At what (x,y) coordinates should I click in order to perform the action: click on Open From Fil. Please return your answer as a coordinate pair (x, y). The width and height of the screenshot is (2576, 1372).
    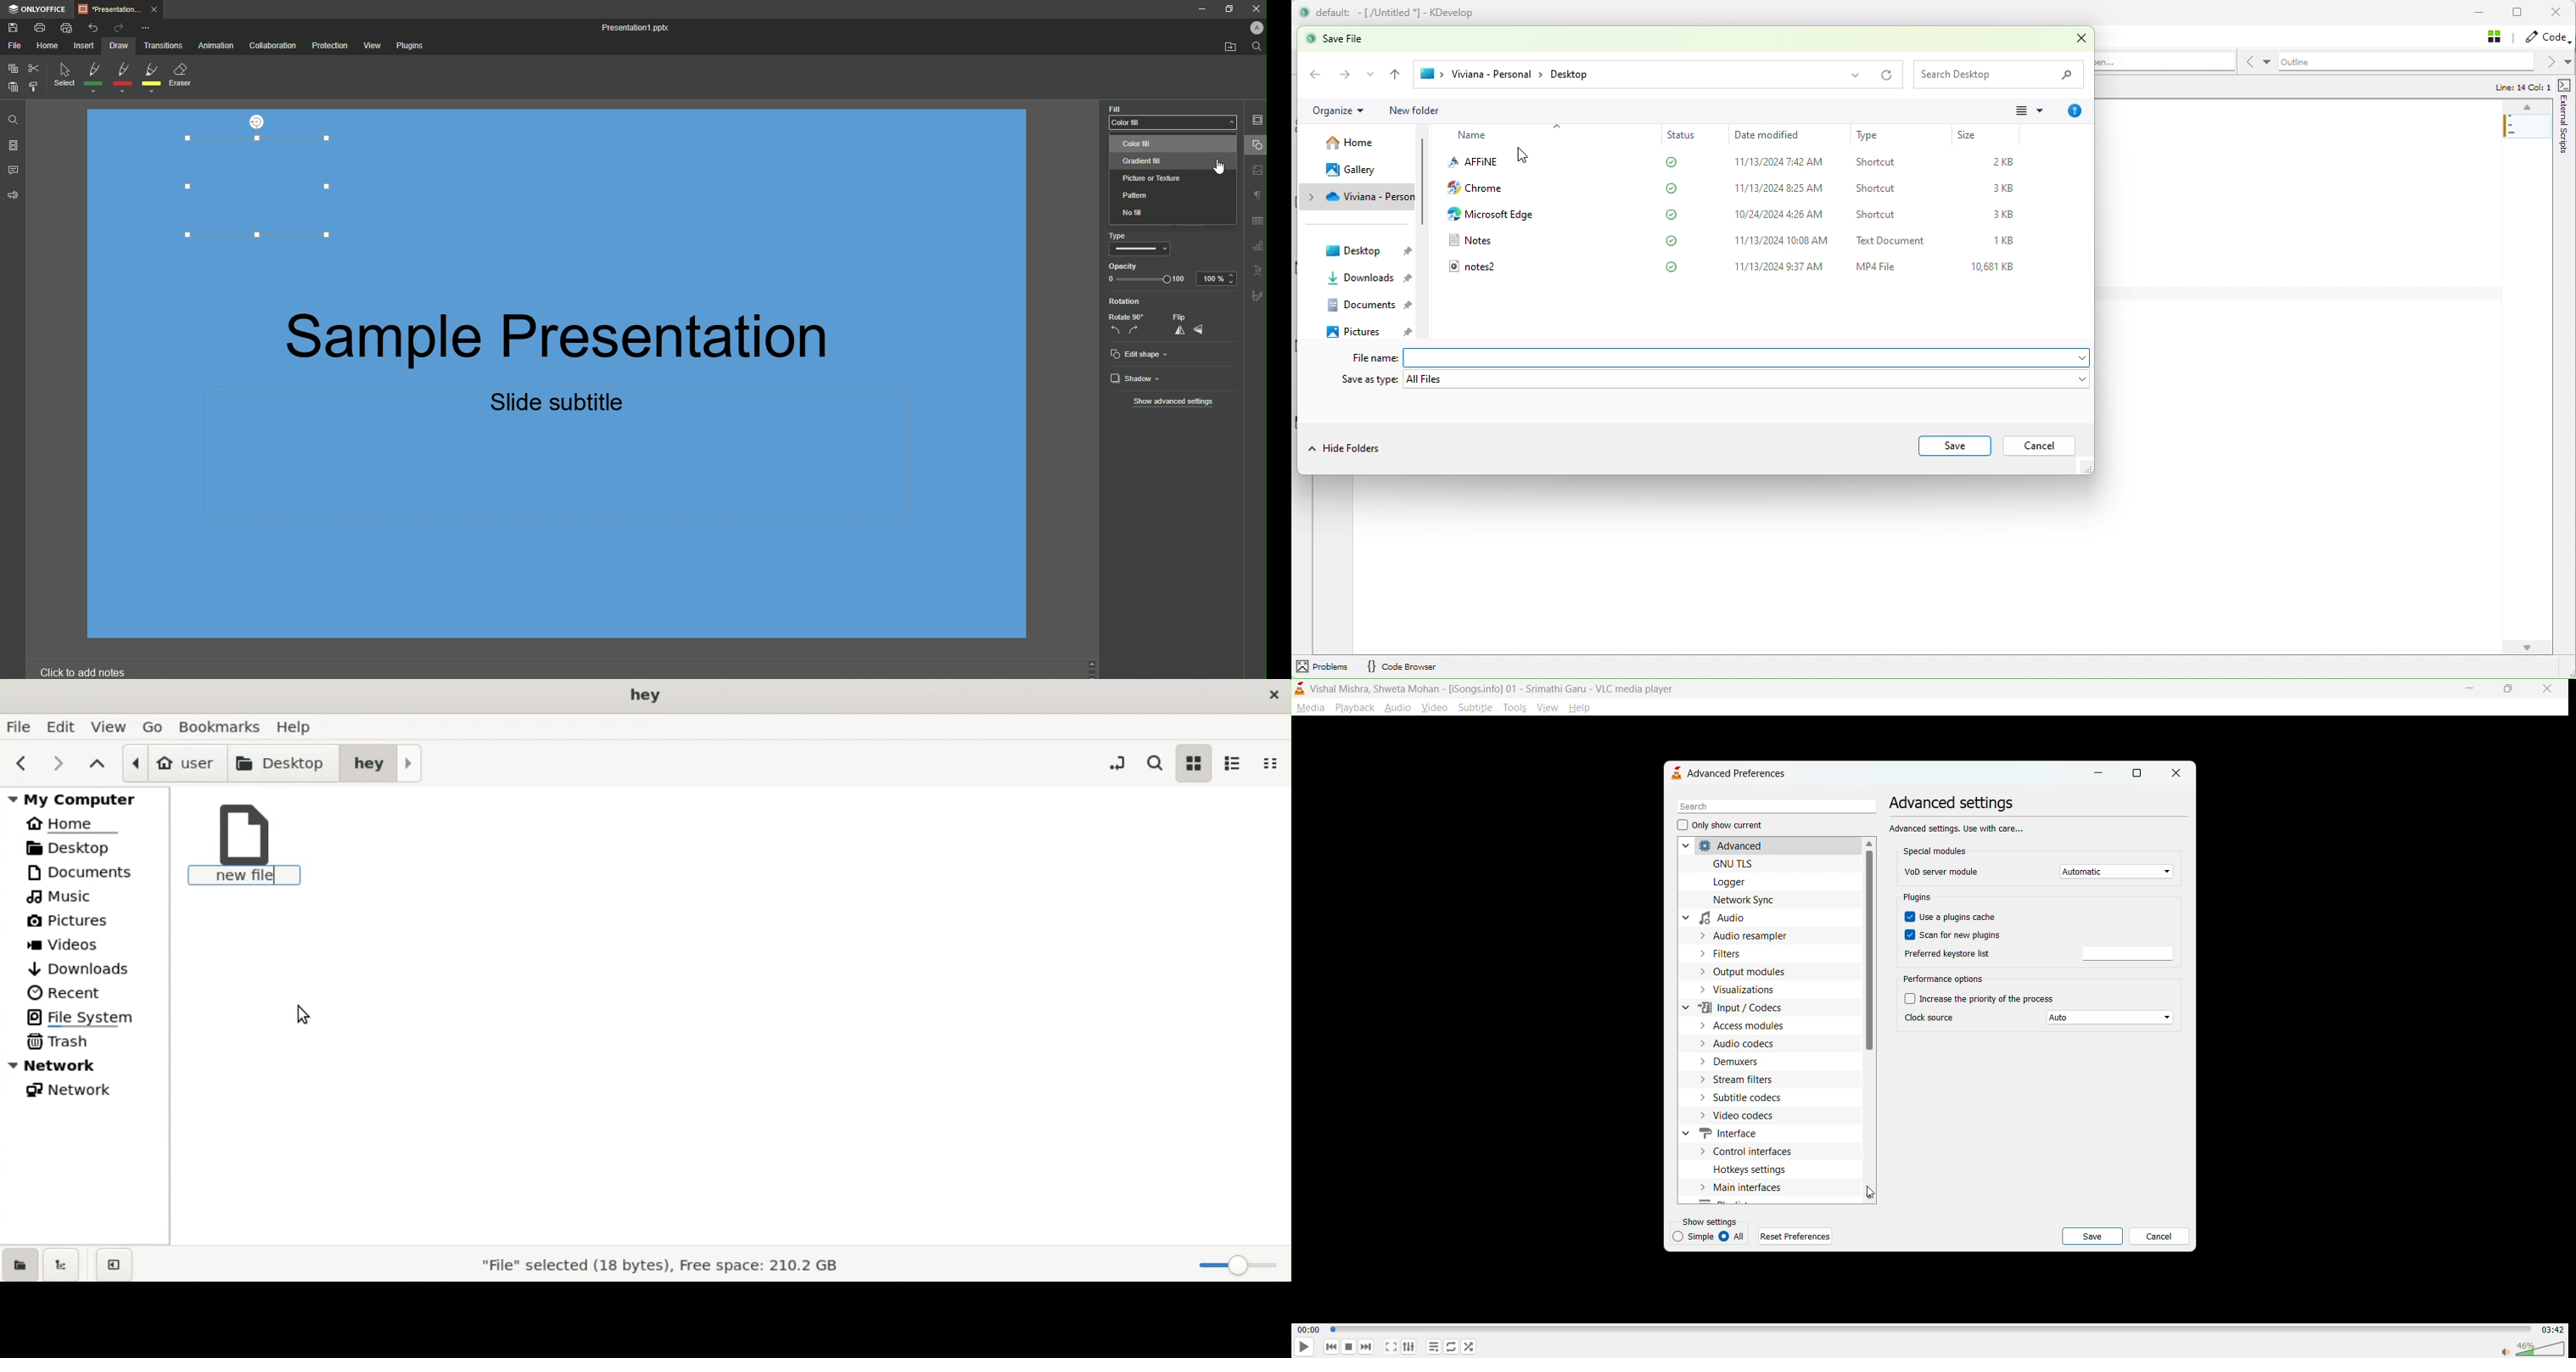
    Looking at the image, I should click on (1233, 48).